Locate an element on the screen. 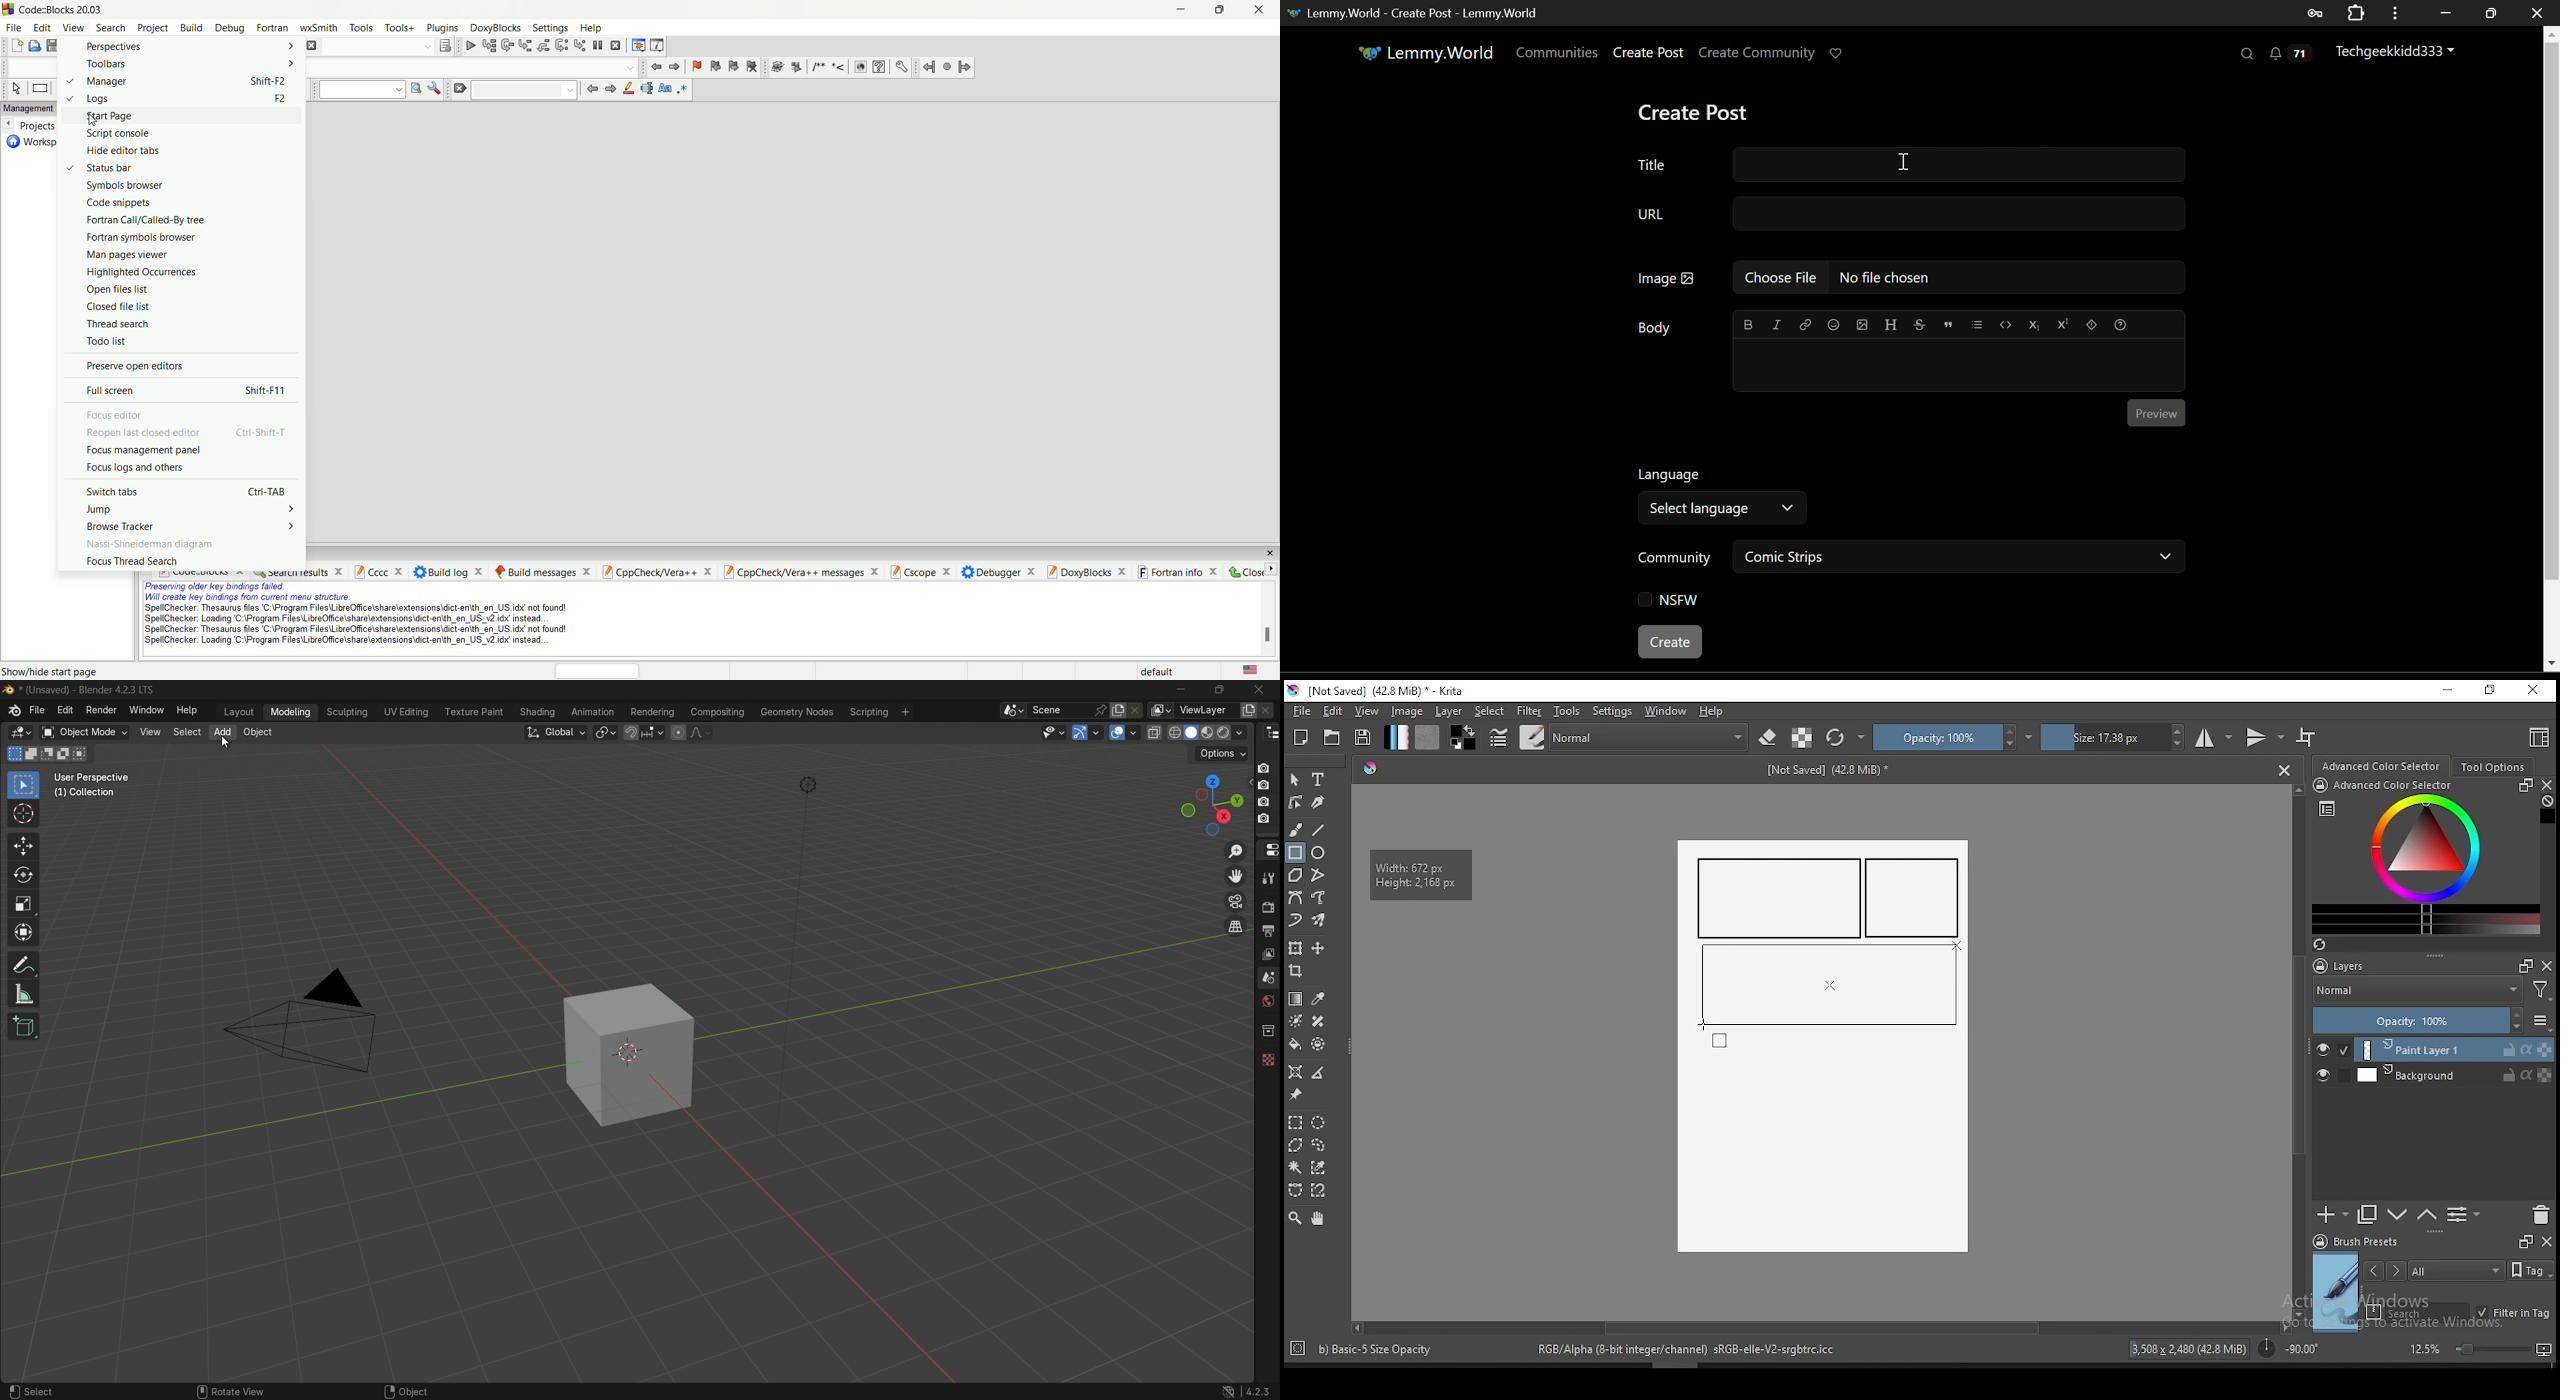  Frames is located at coordinates (2525, 1241).